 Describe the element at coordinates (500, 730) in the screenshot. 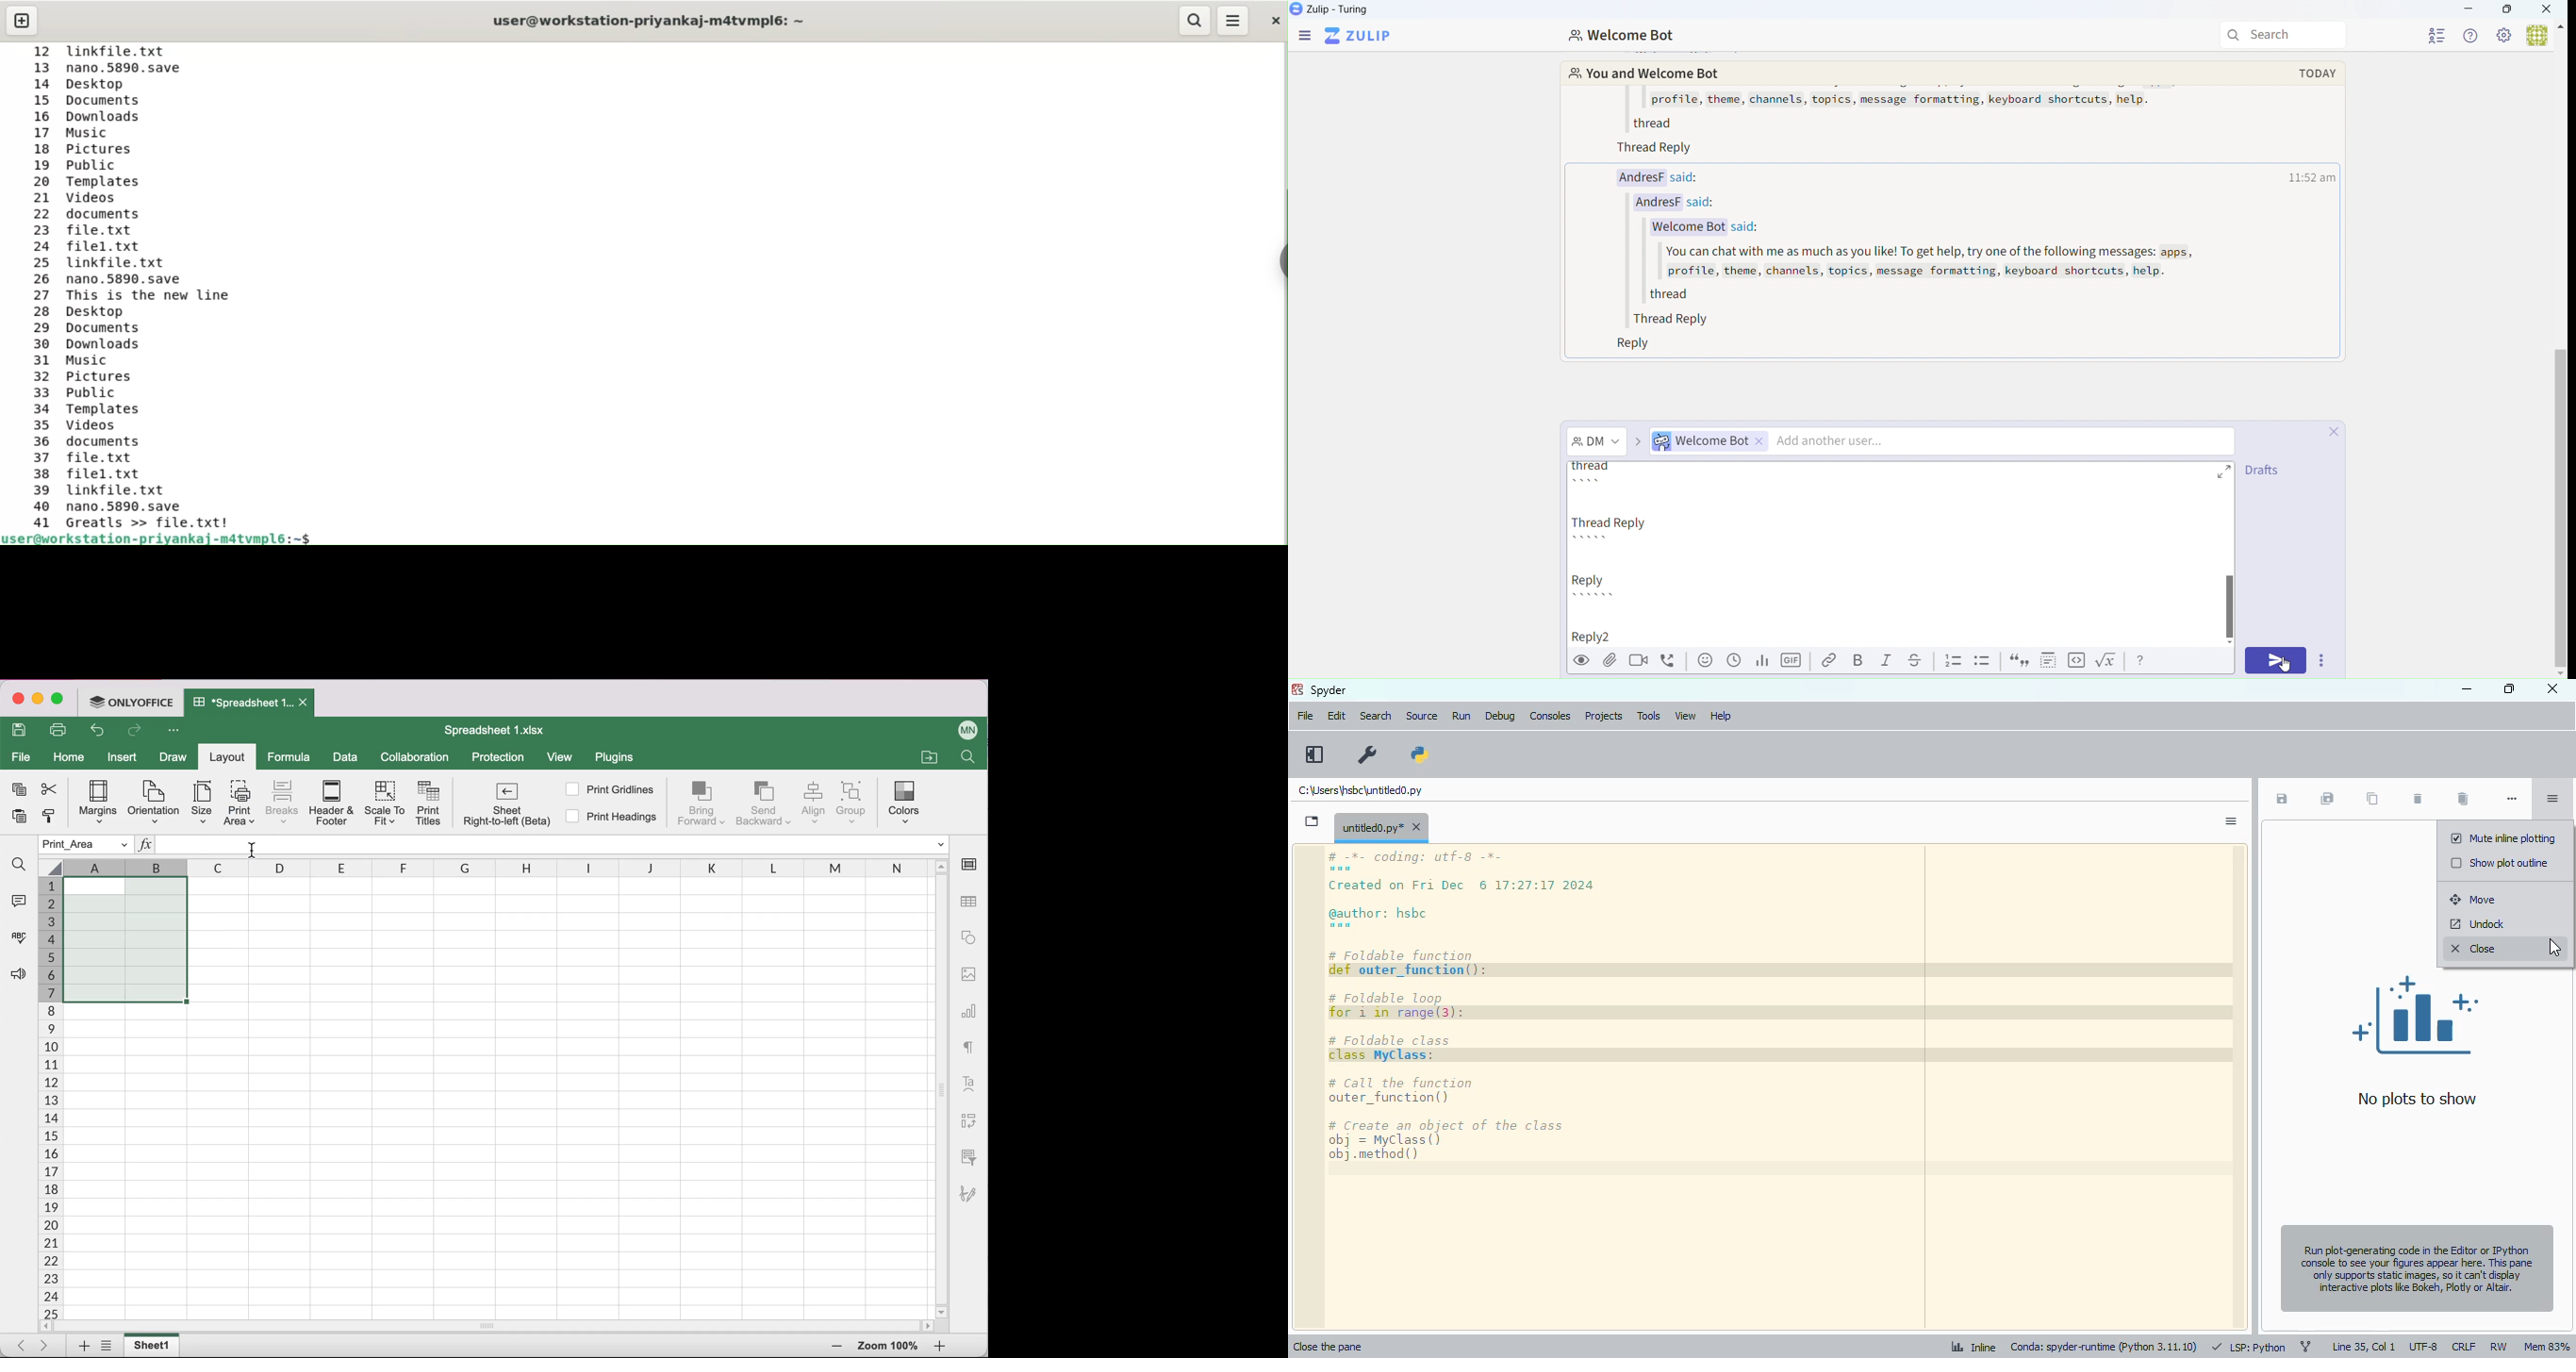

I see `Spreadsheet 1.xIsx` at that location.